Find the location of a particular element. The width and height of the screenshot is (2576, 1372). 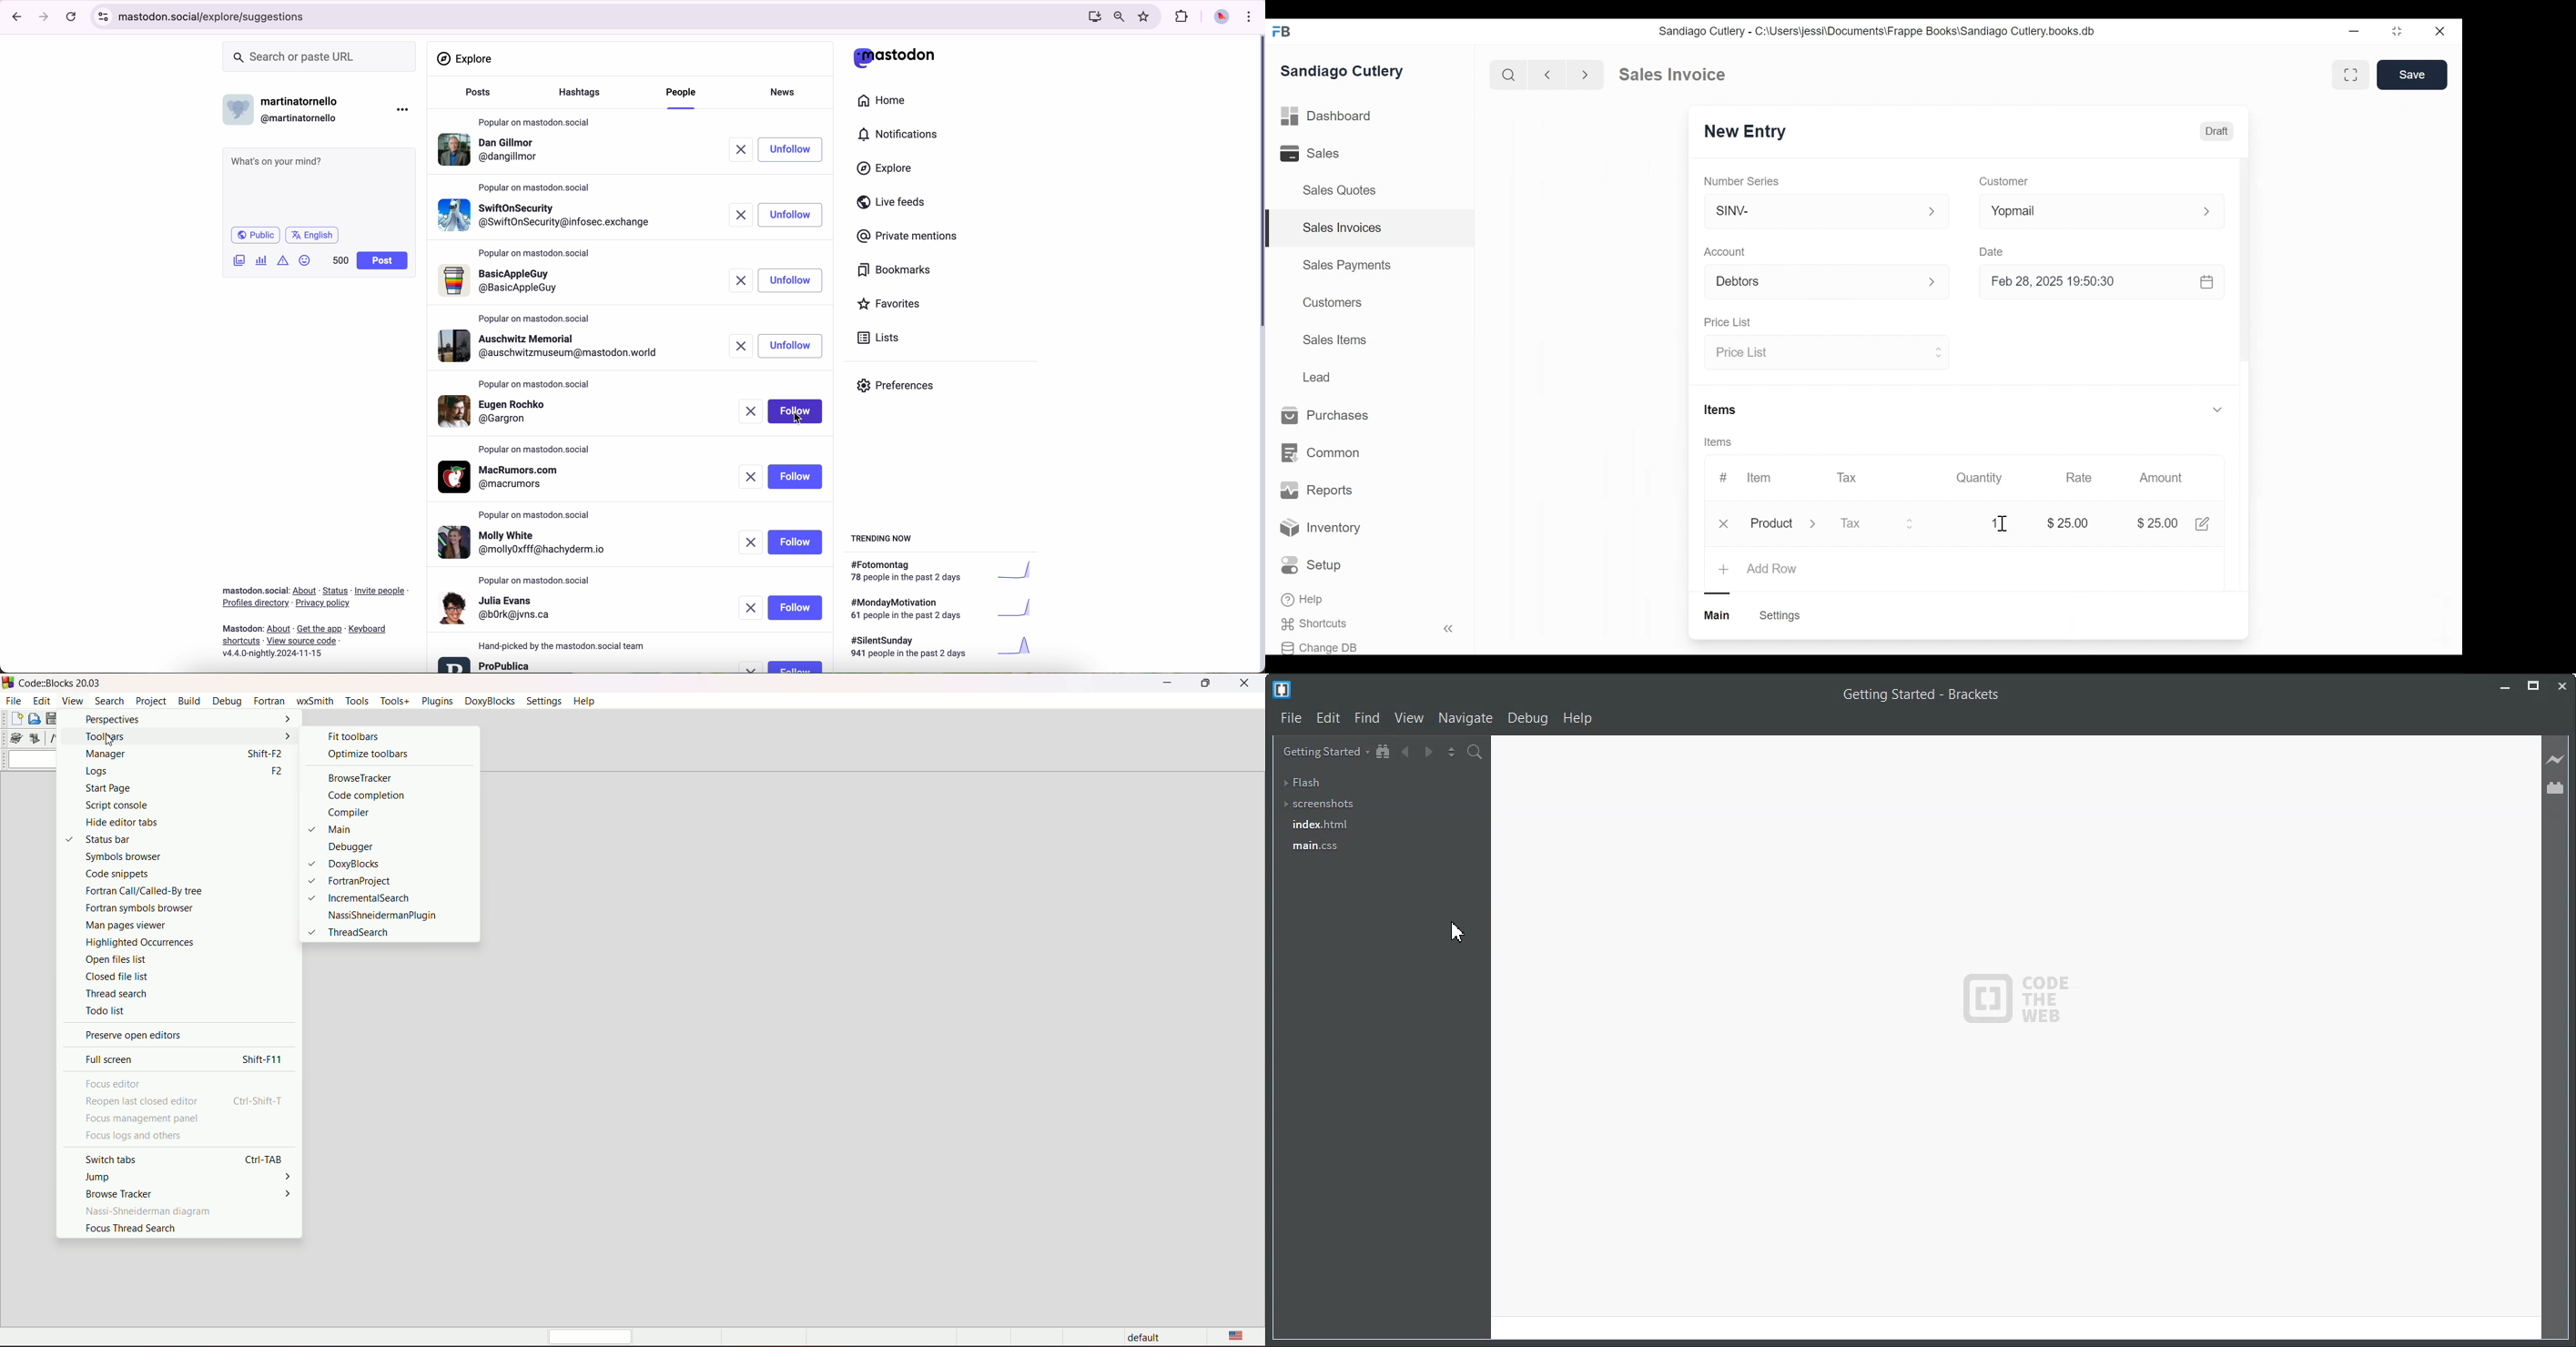

file is located at coordinates (14, 700).